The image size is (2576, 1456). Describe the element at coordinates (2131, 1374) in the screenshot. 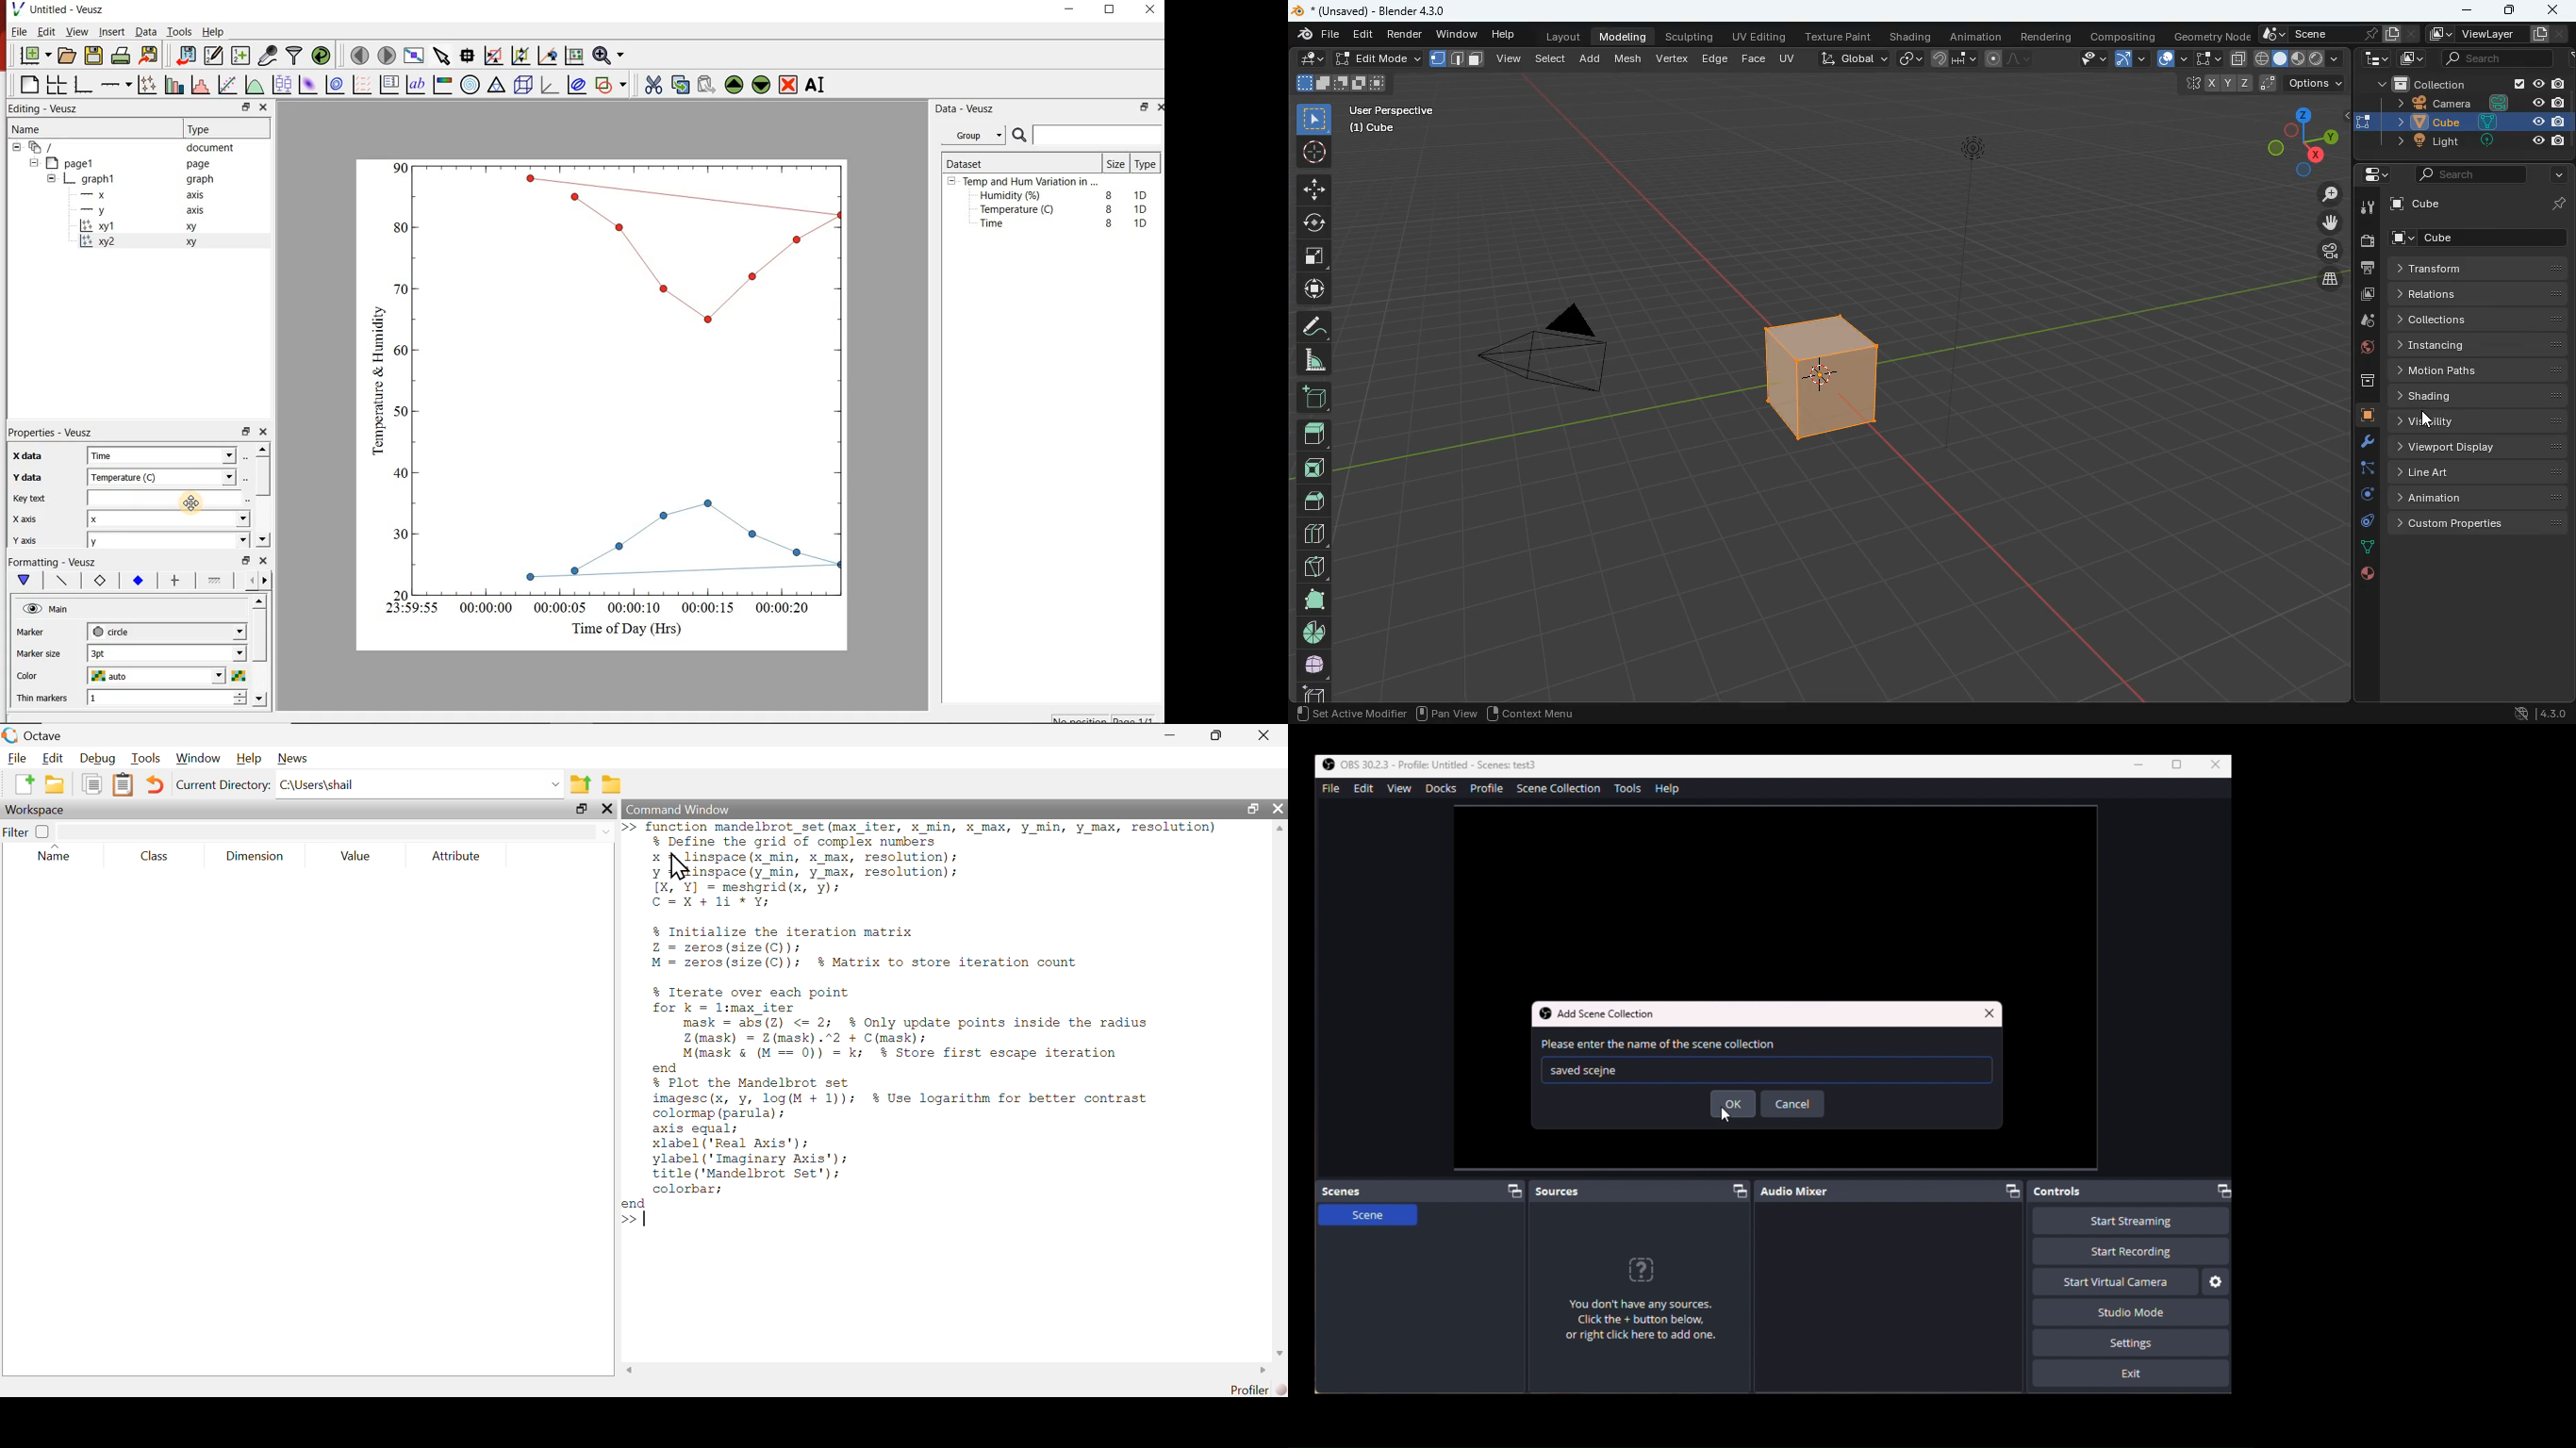

I see `Exit` at that location.